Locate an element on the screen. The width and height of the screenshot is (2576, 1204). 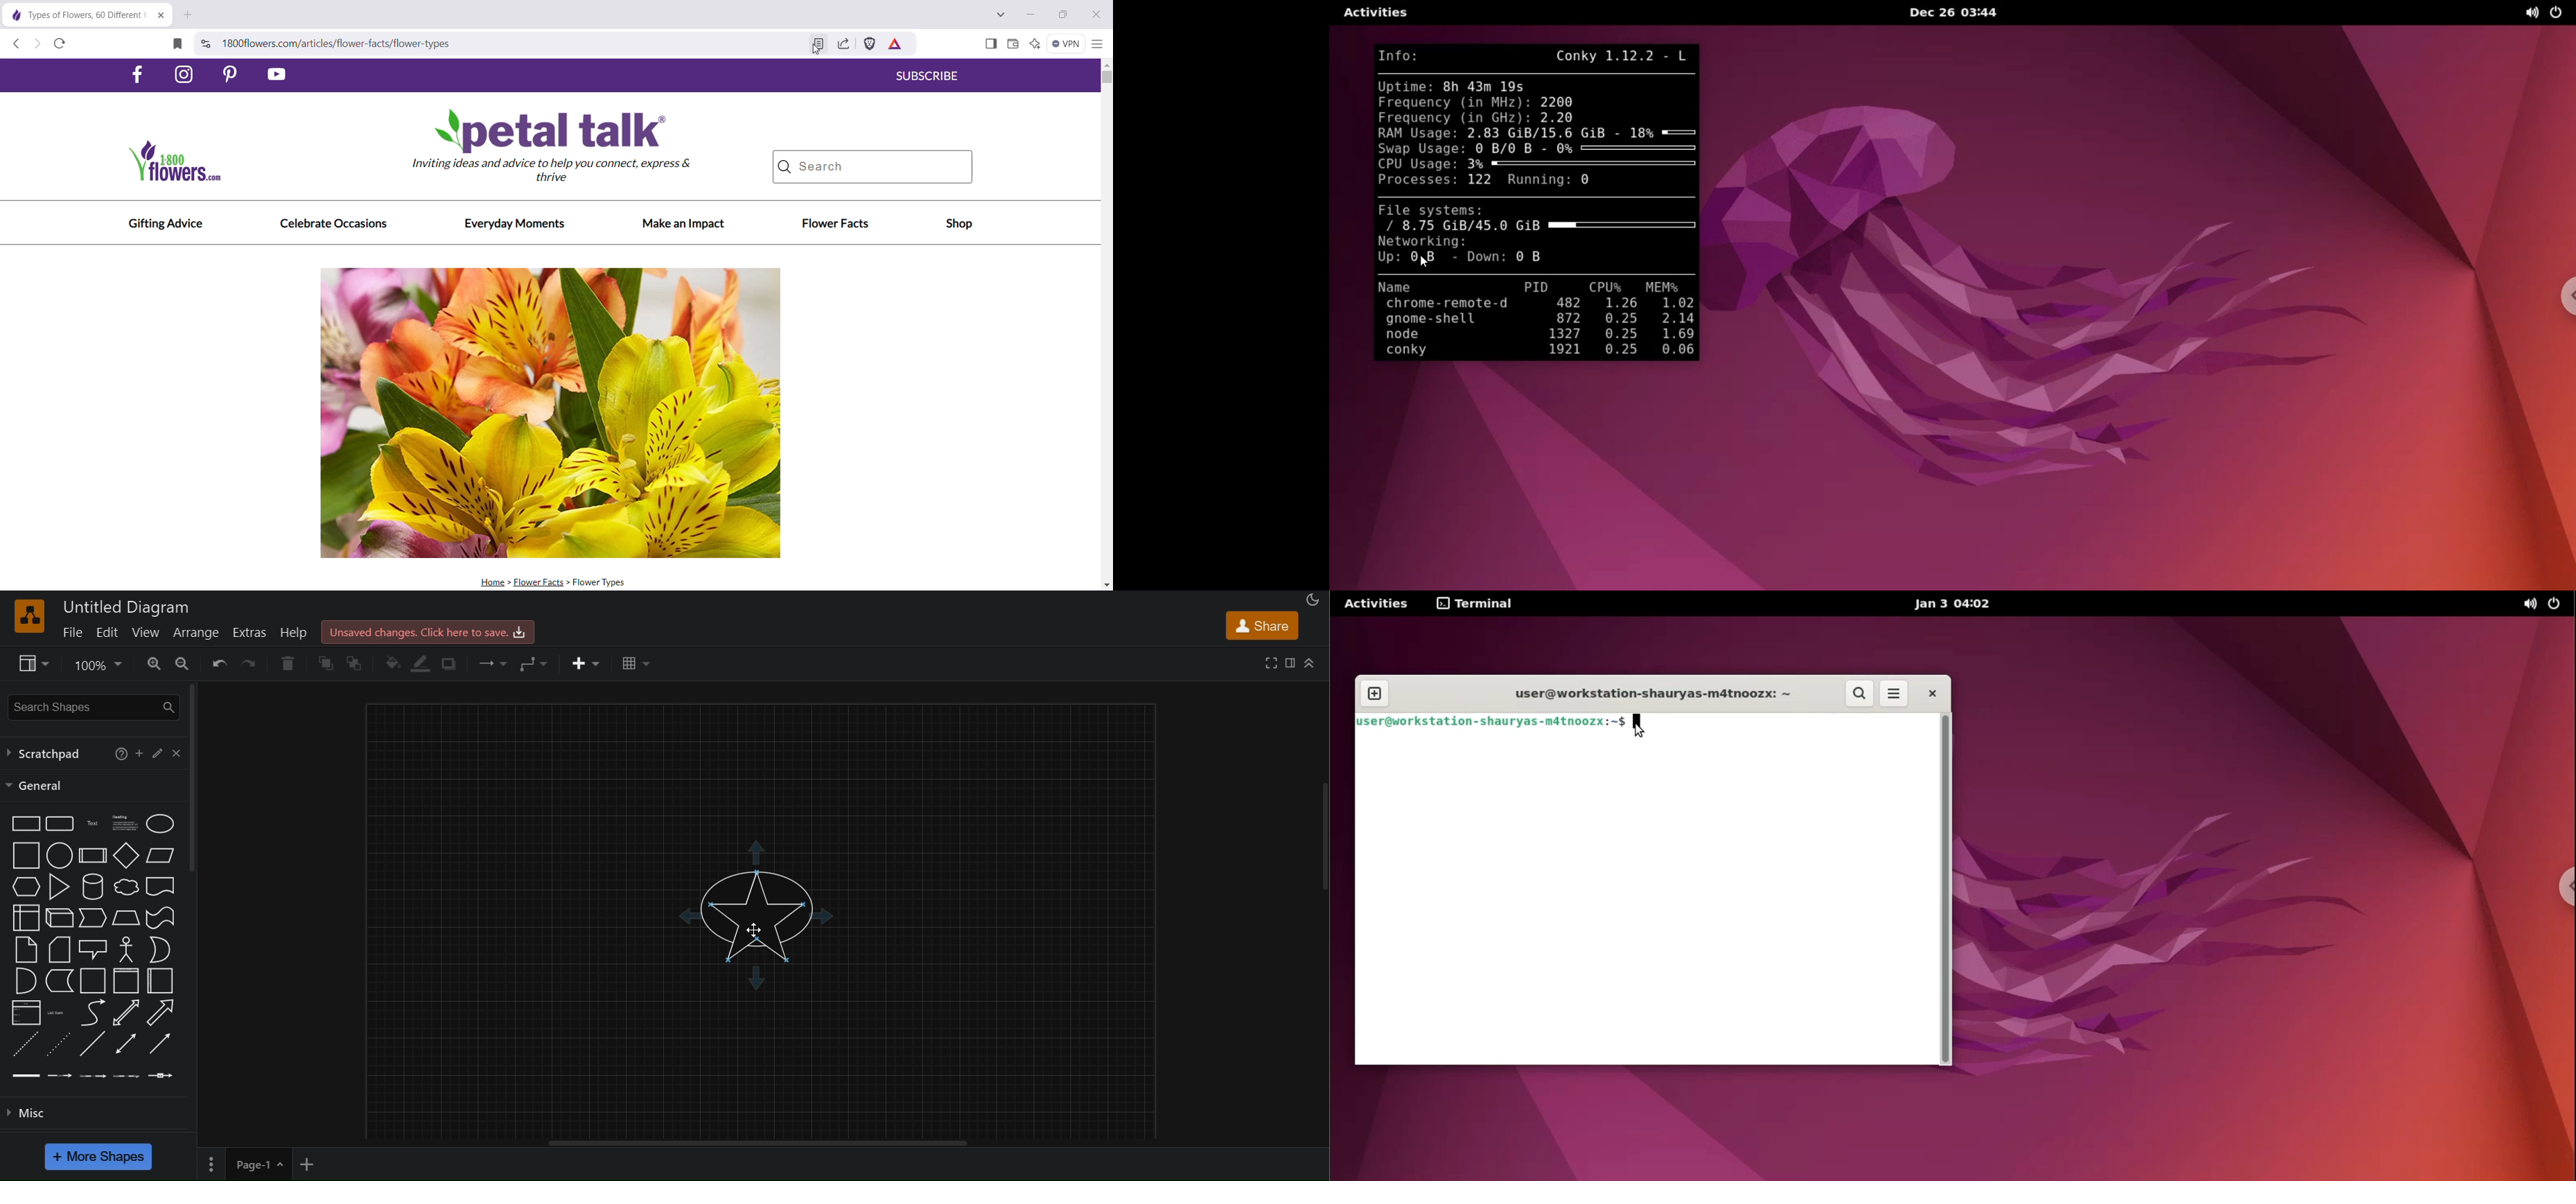
list is located at coordinates (26, 1013).